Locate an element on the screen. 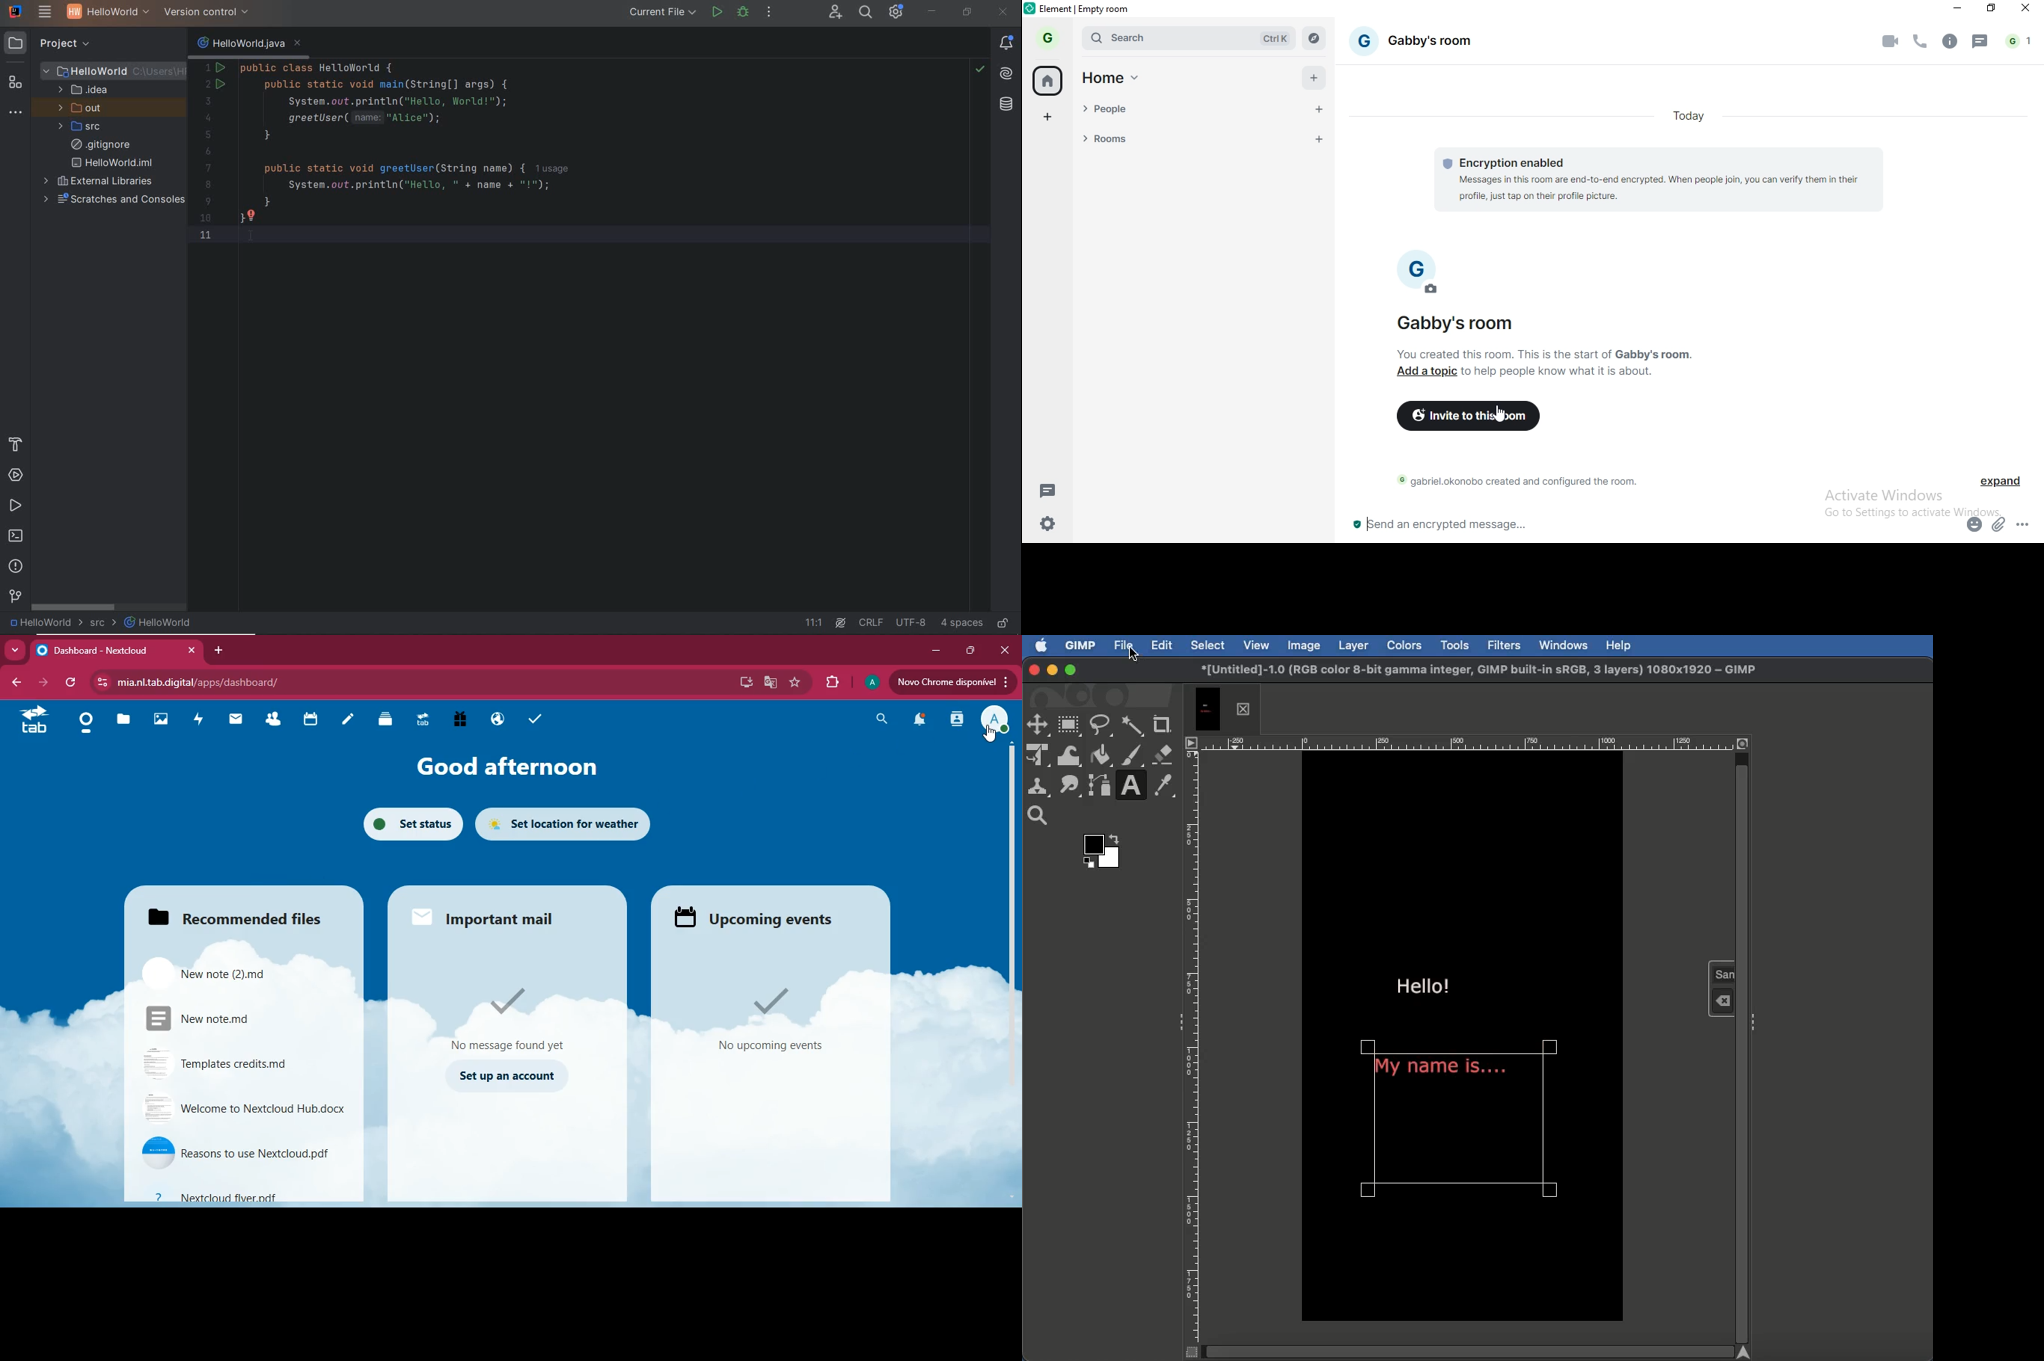  Options is located at coordinates (1193, 744).